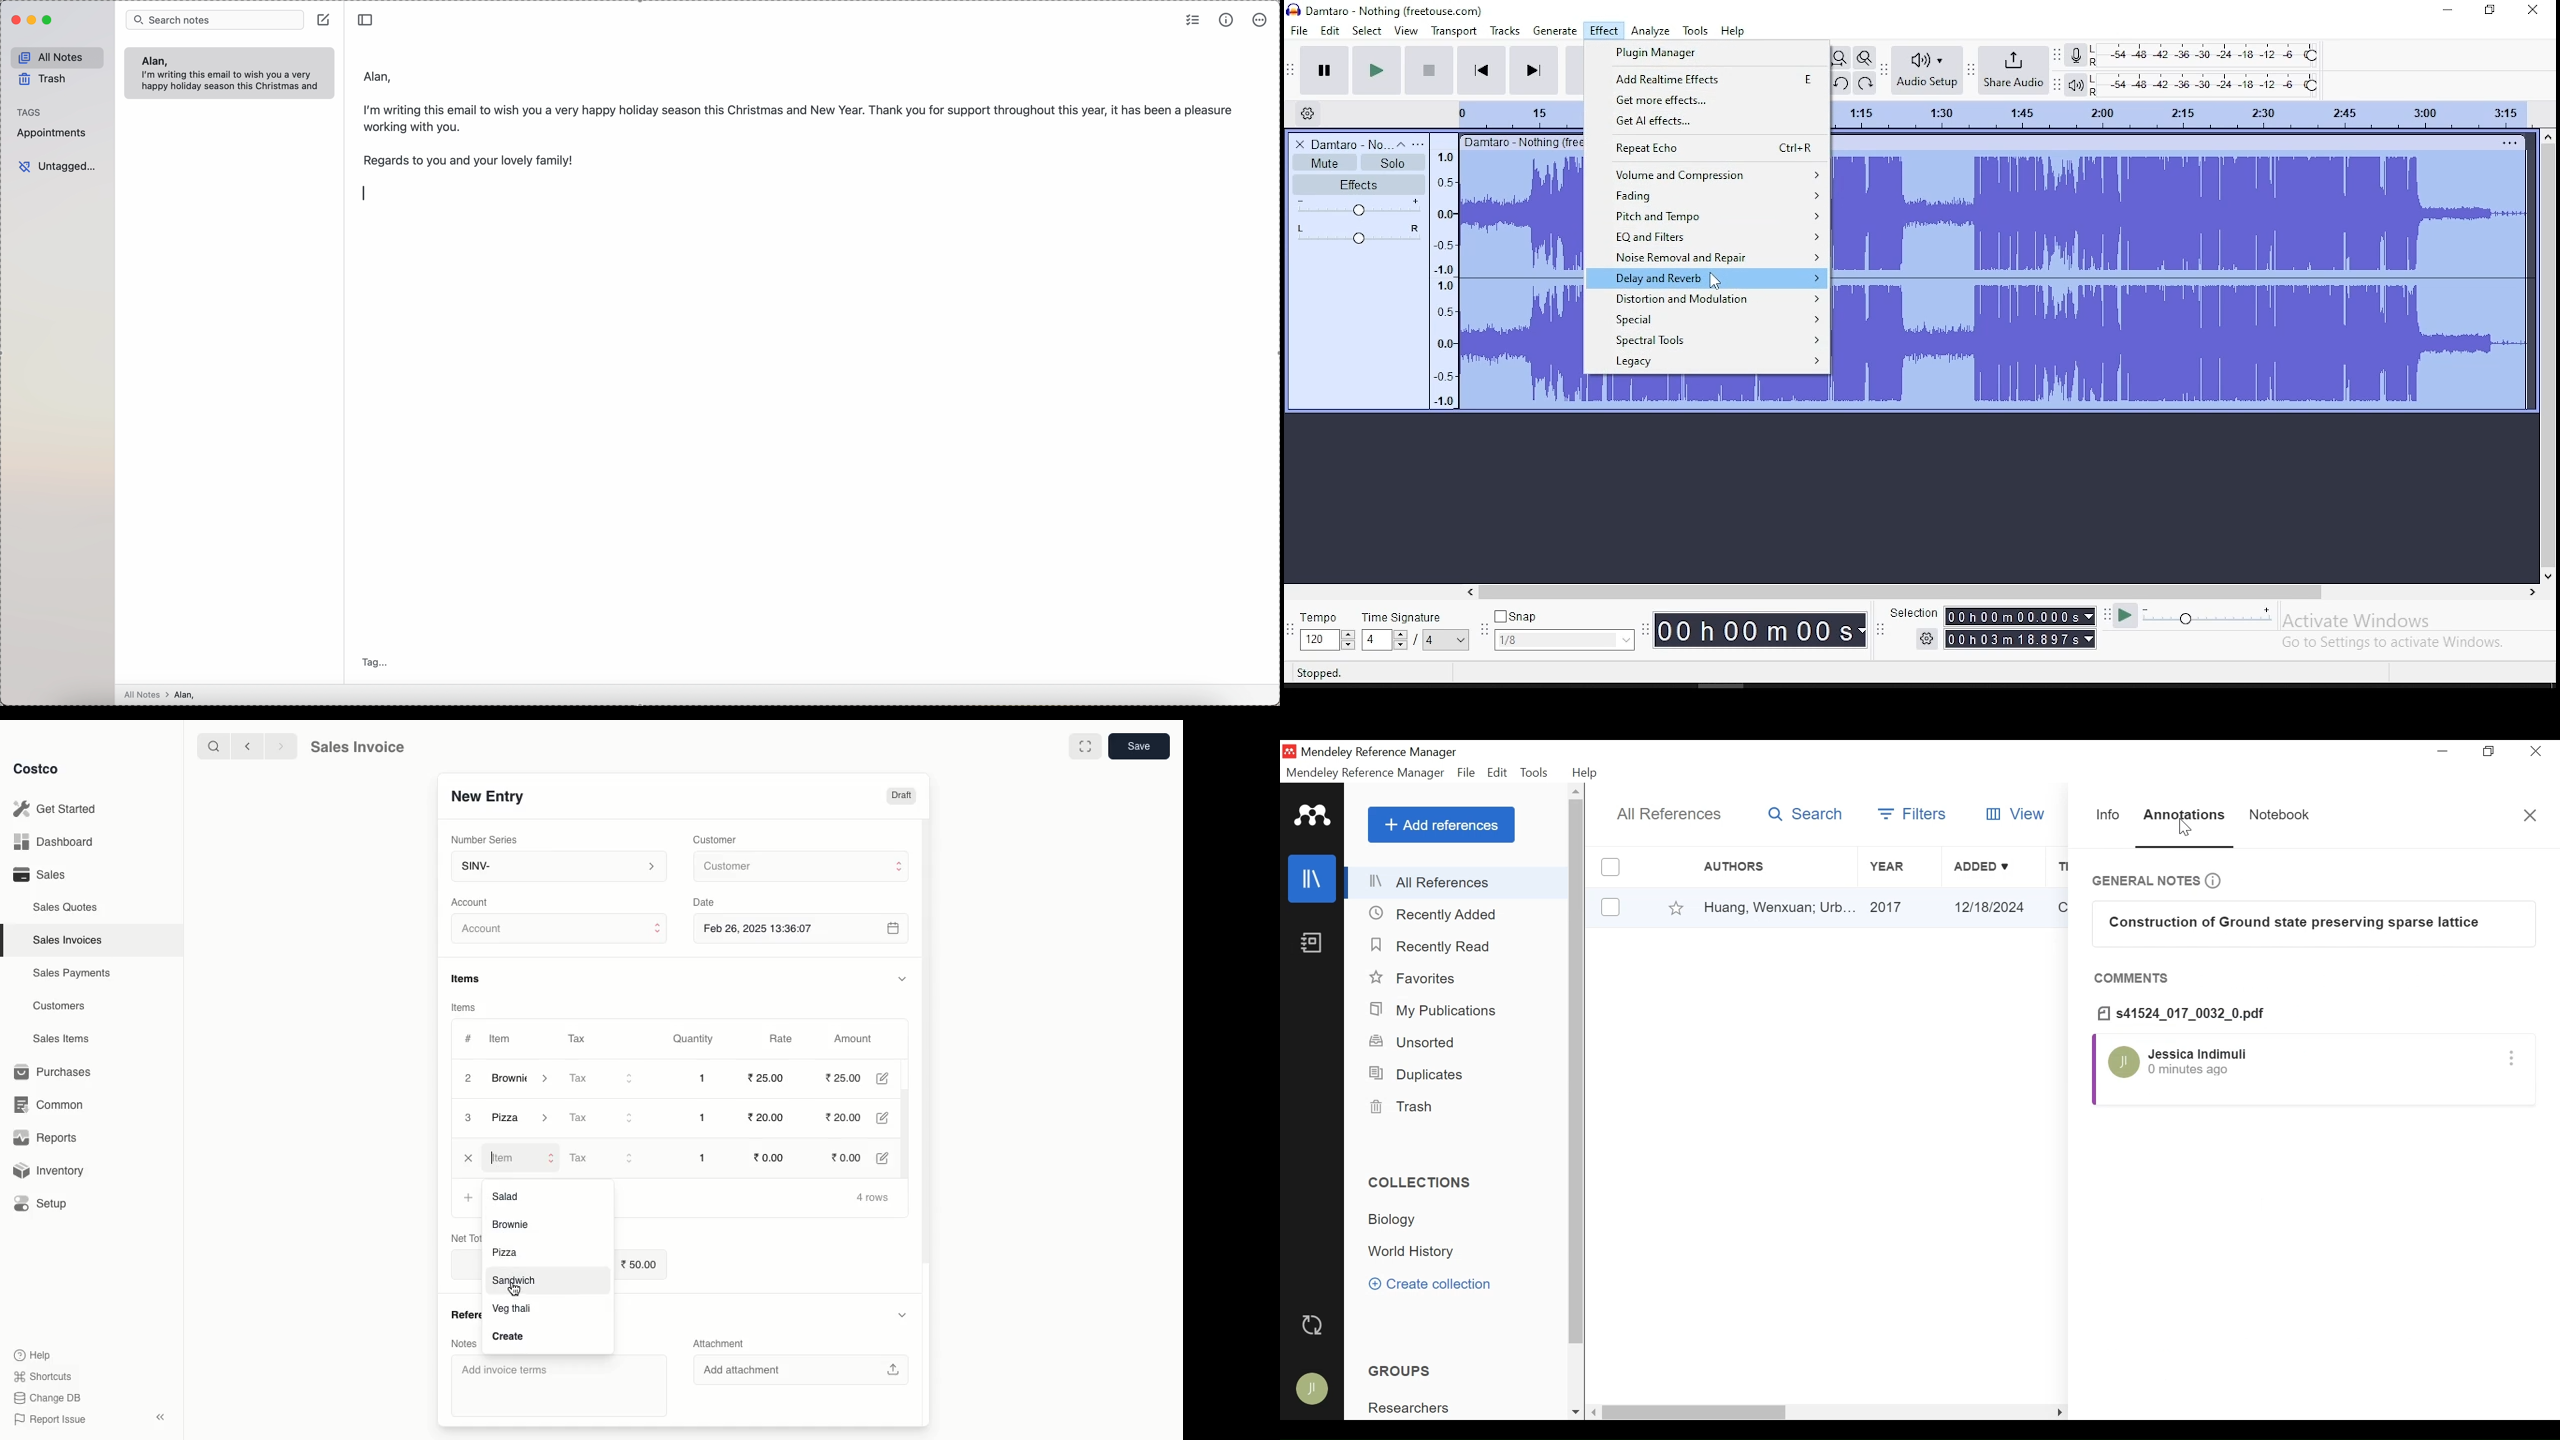 This screenshot has height=1456, width=2576. Describe the element at coordinates (705, 1156) in the screenshot. I see `1` at that location.